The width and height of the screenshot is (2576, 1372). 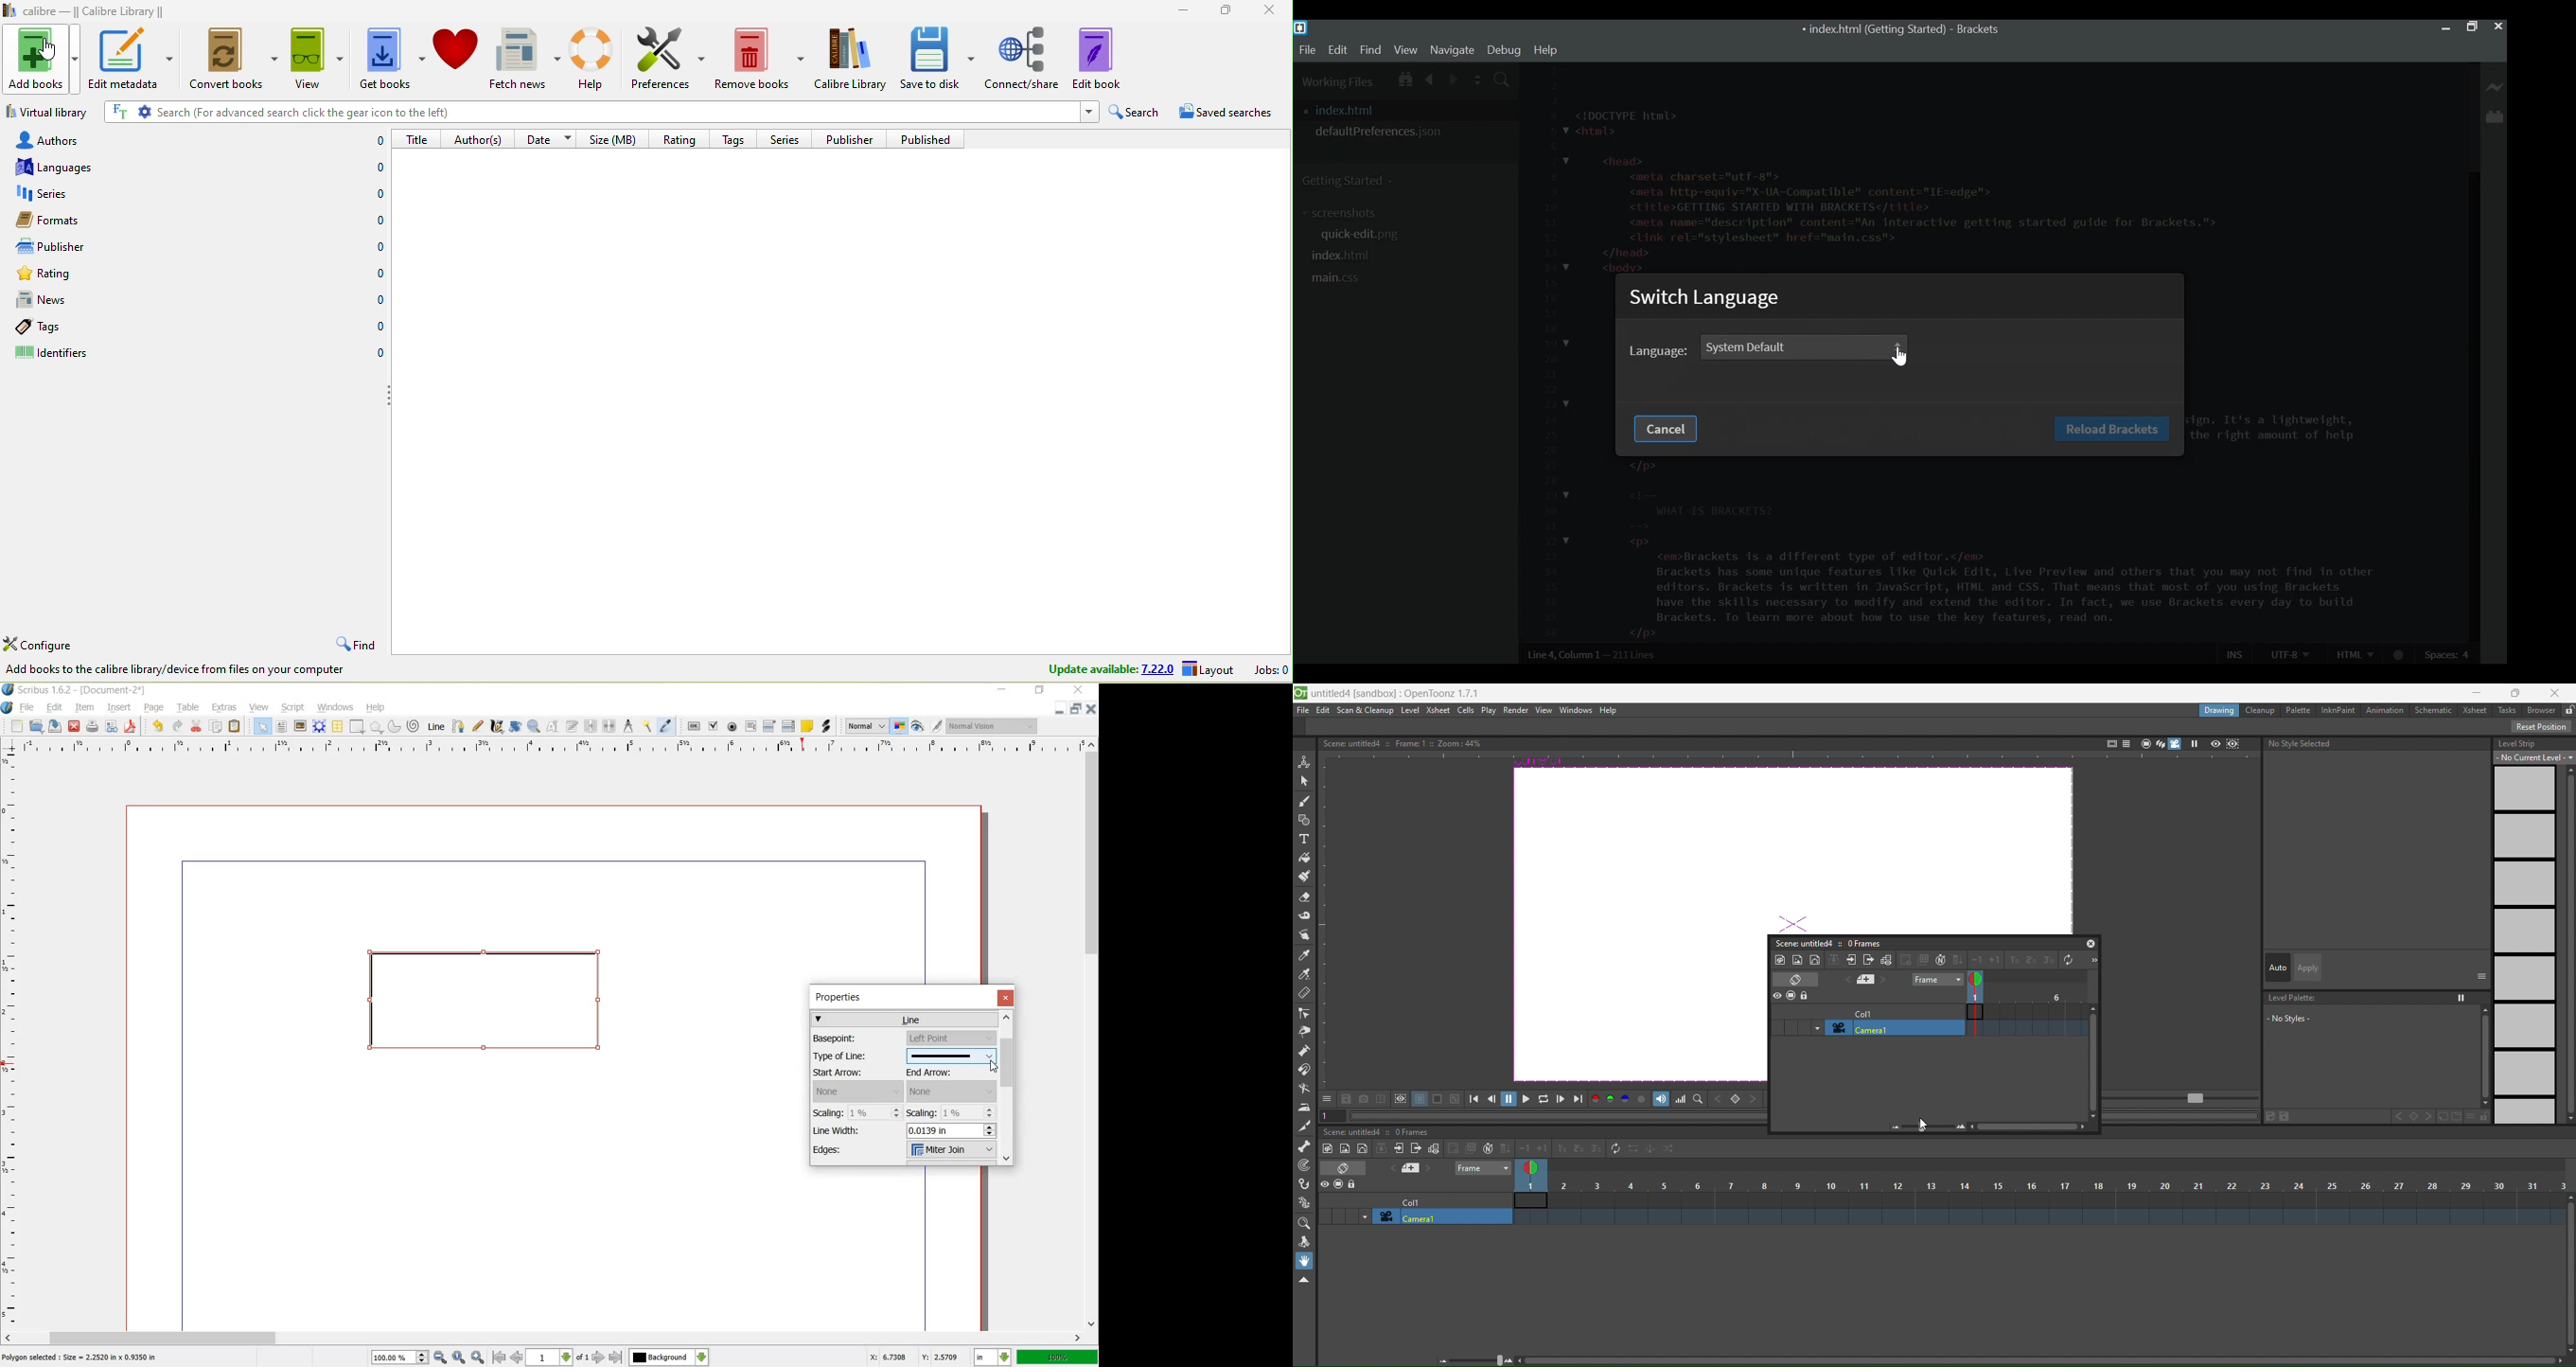 I want to click on tsgs, so click(x=67, y=328).